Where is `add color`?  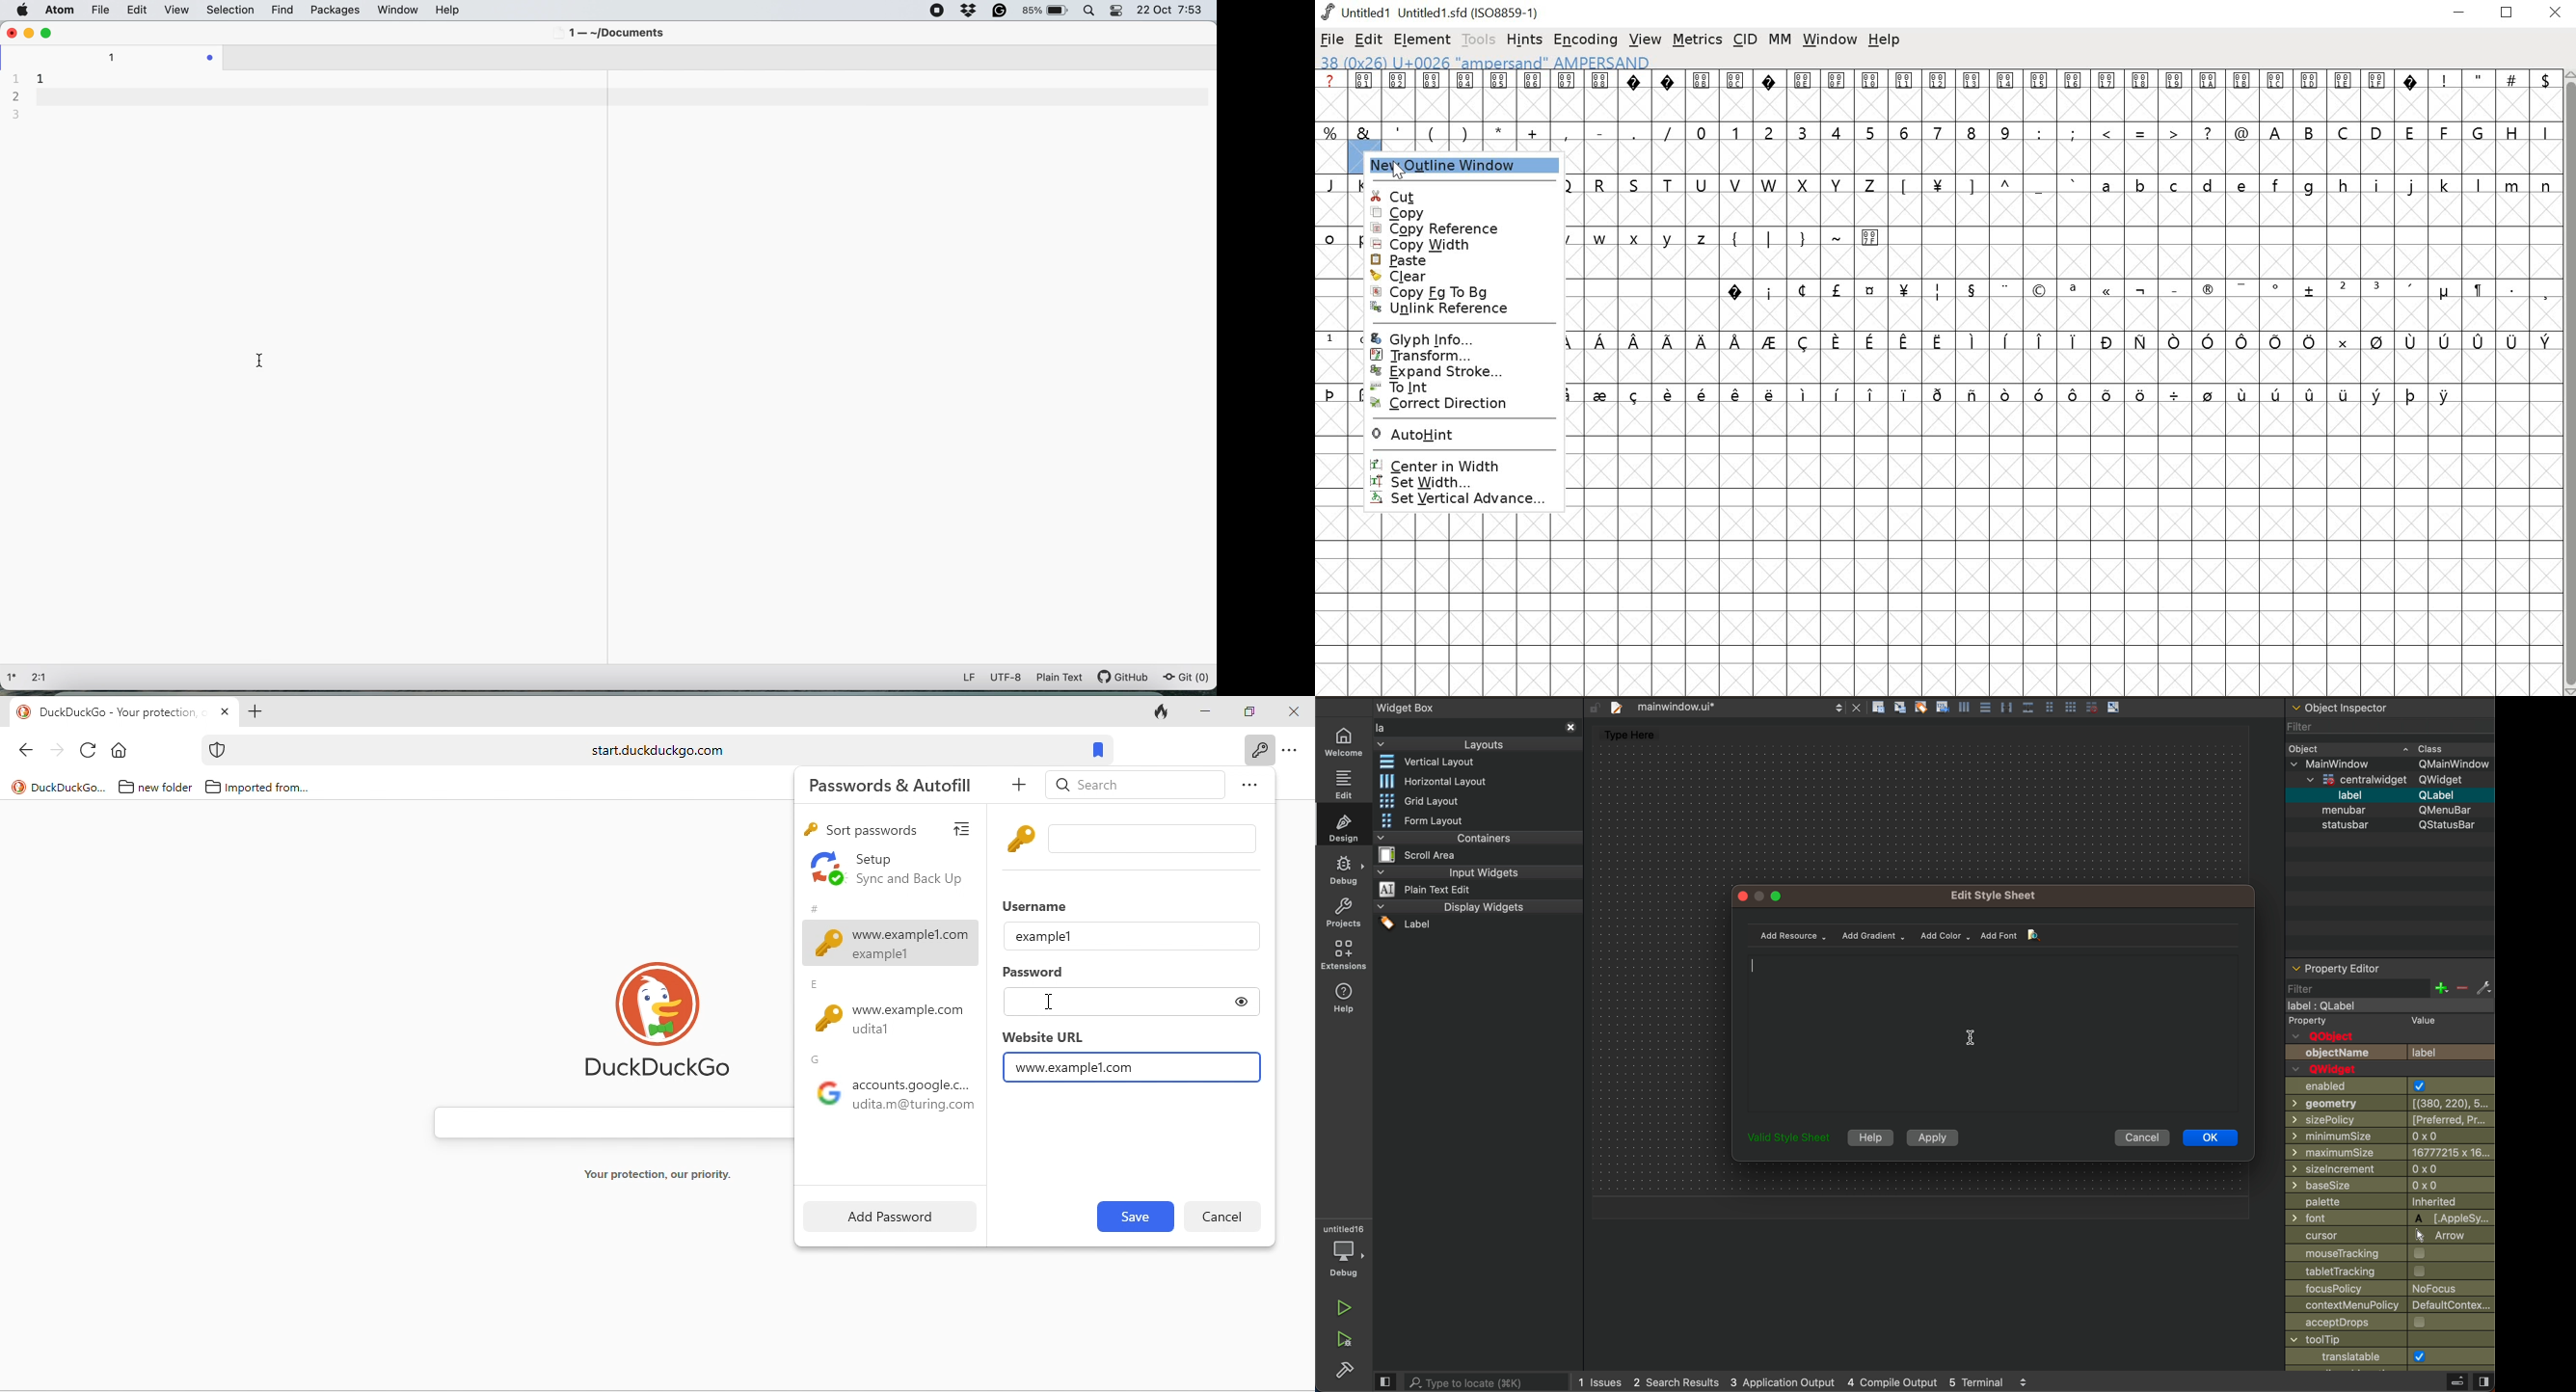 add color is located at coordinates (1948, 935).